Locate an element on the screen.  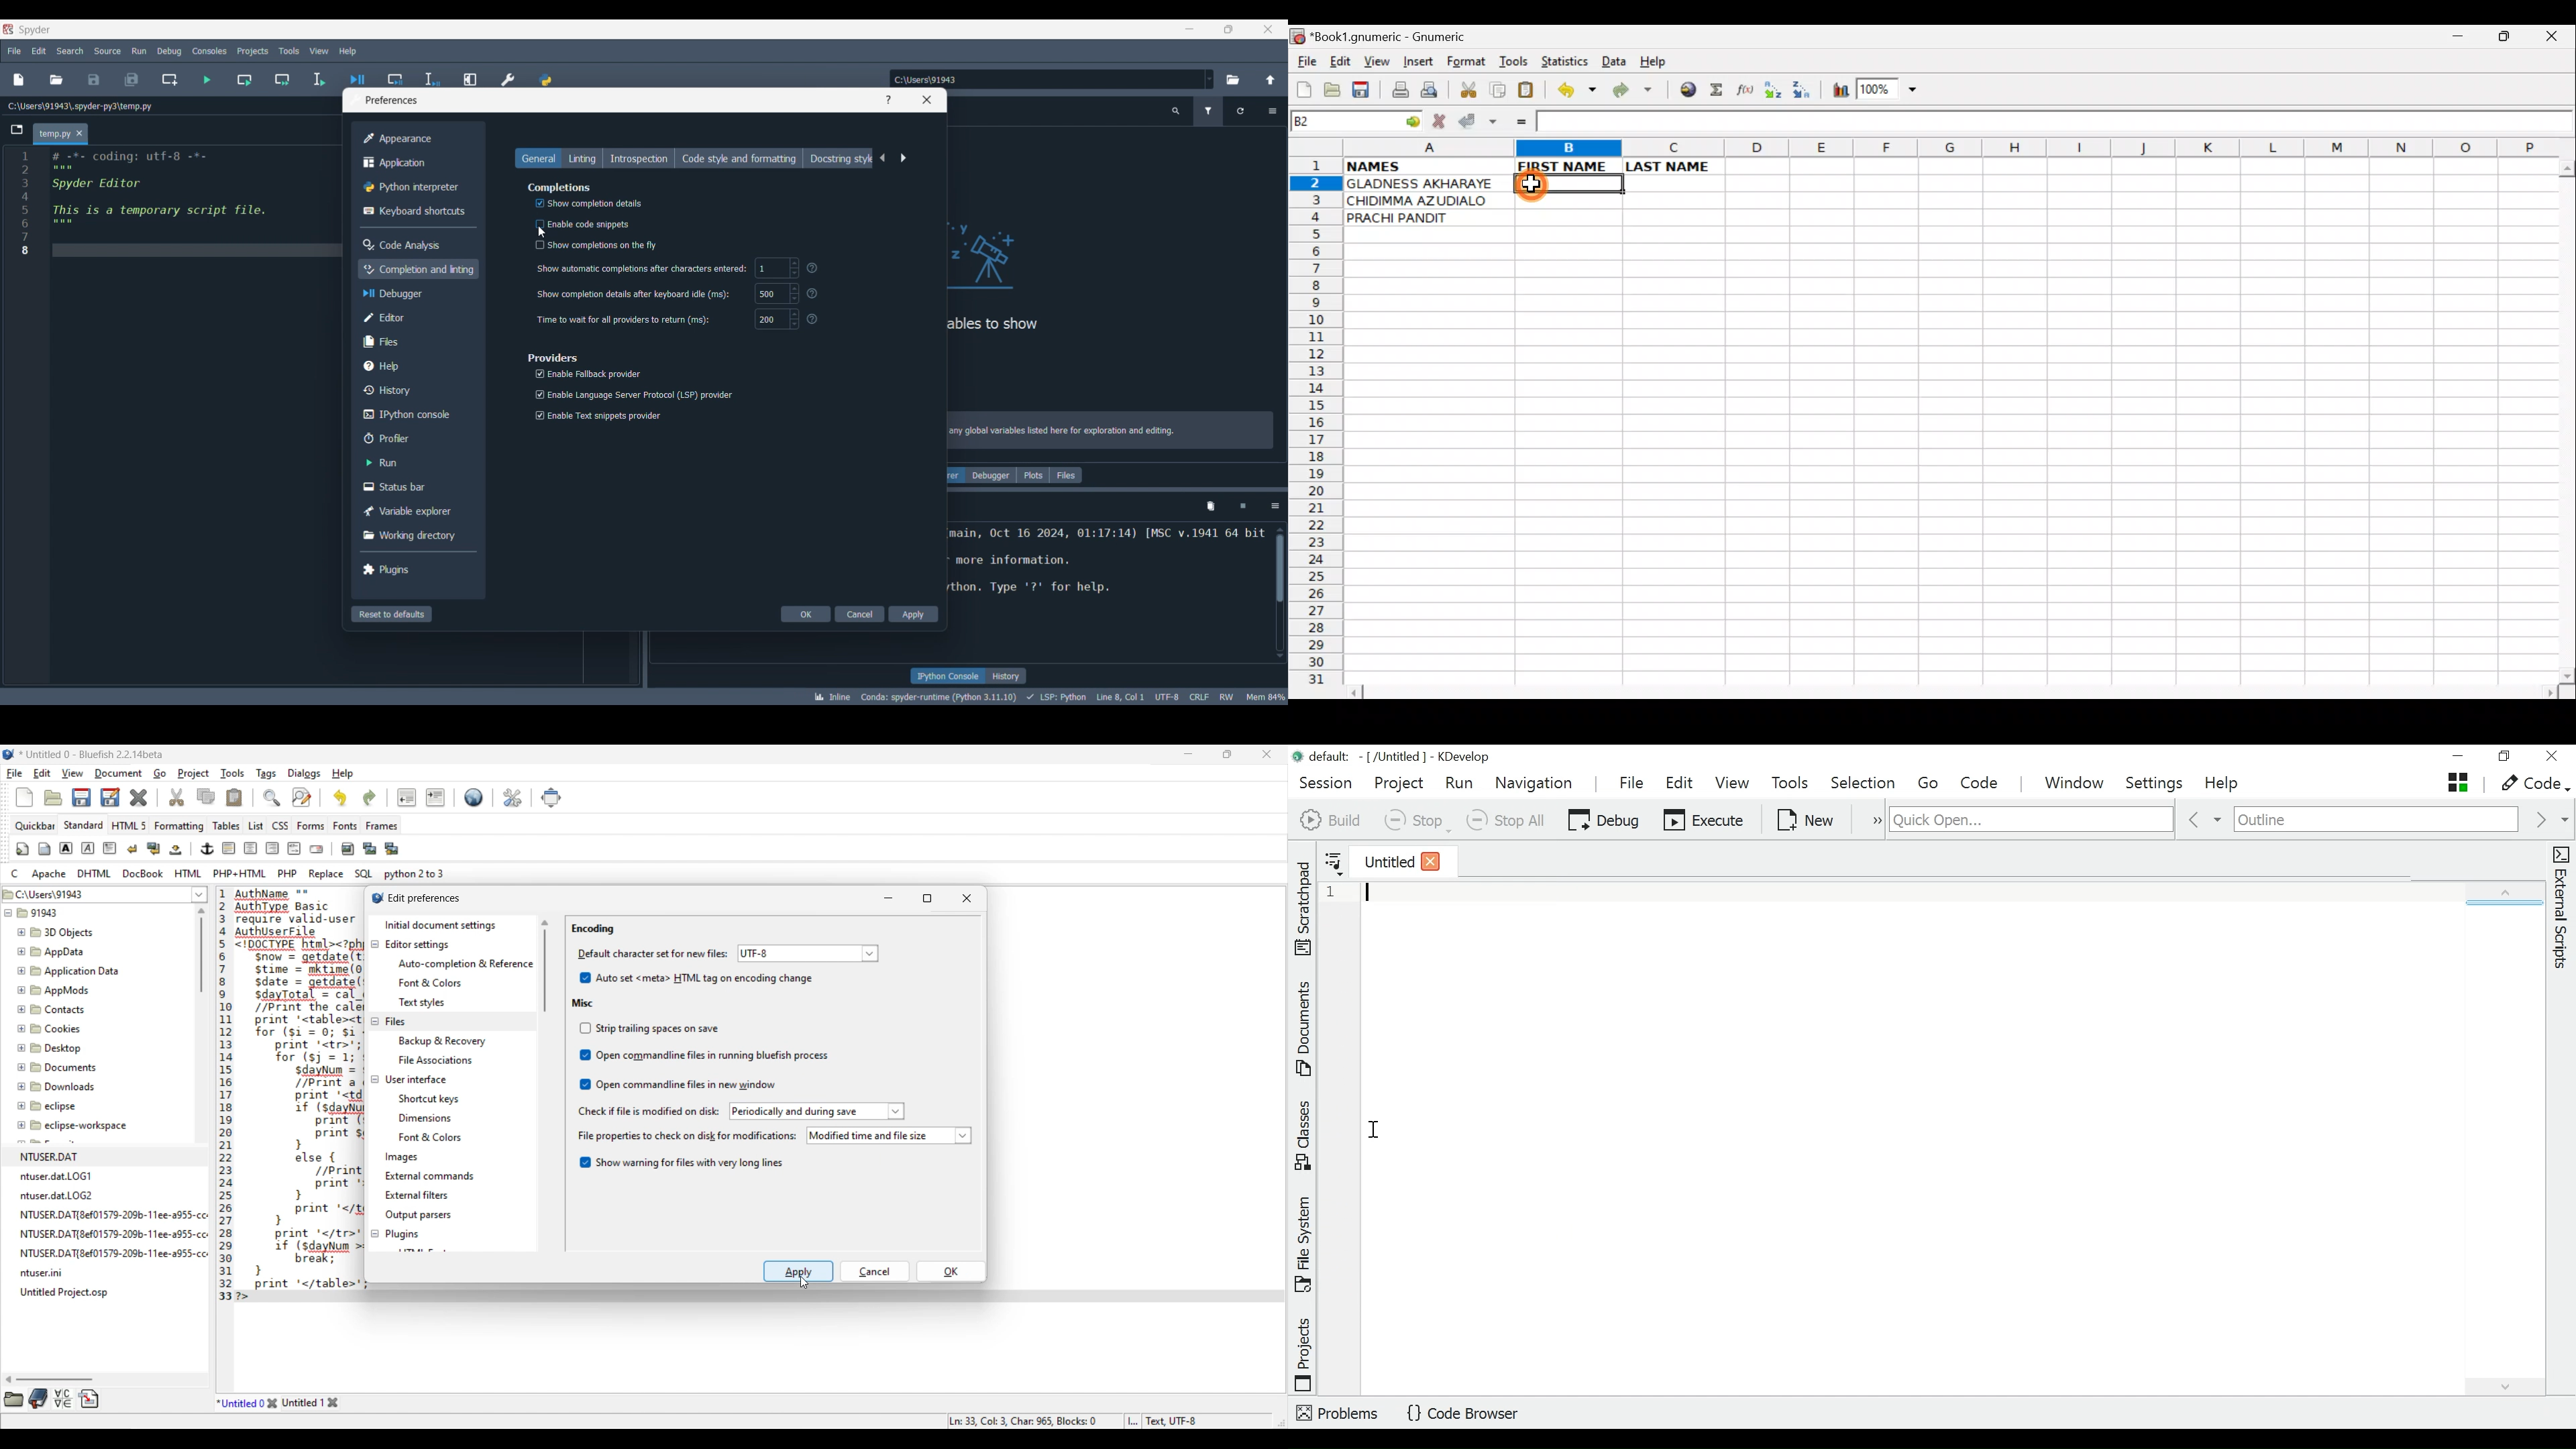
Enable Text snippets provider is located at coordinates (598, 418).